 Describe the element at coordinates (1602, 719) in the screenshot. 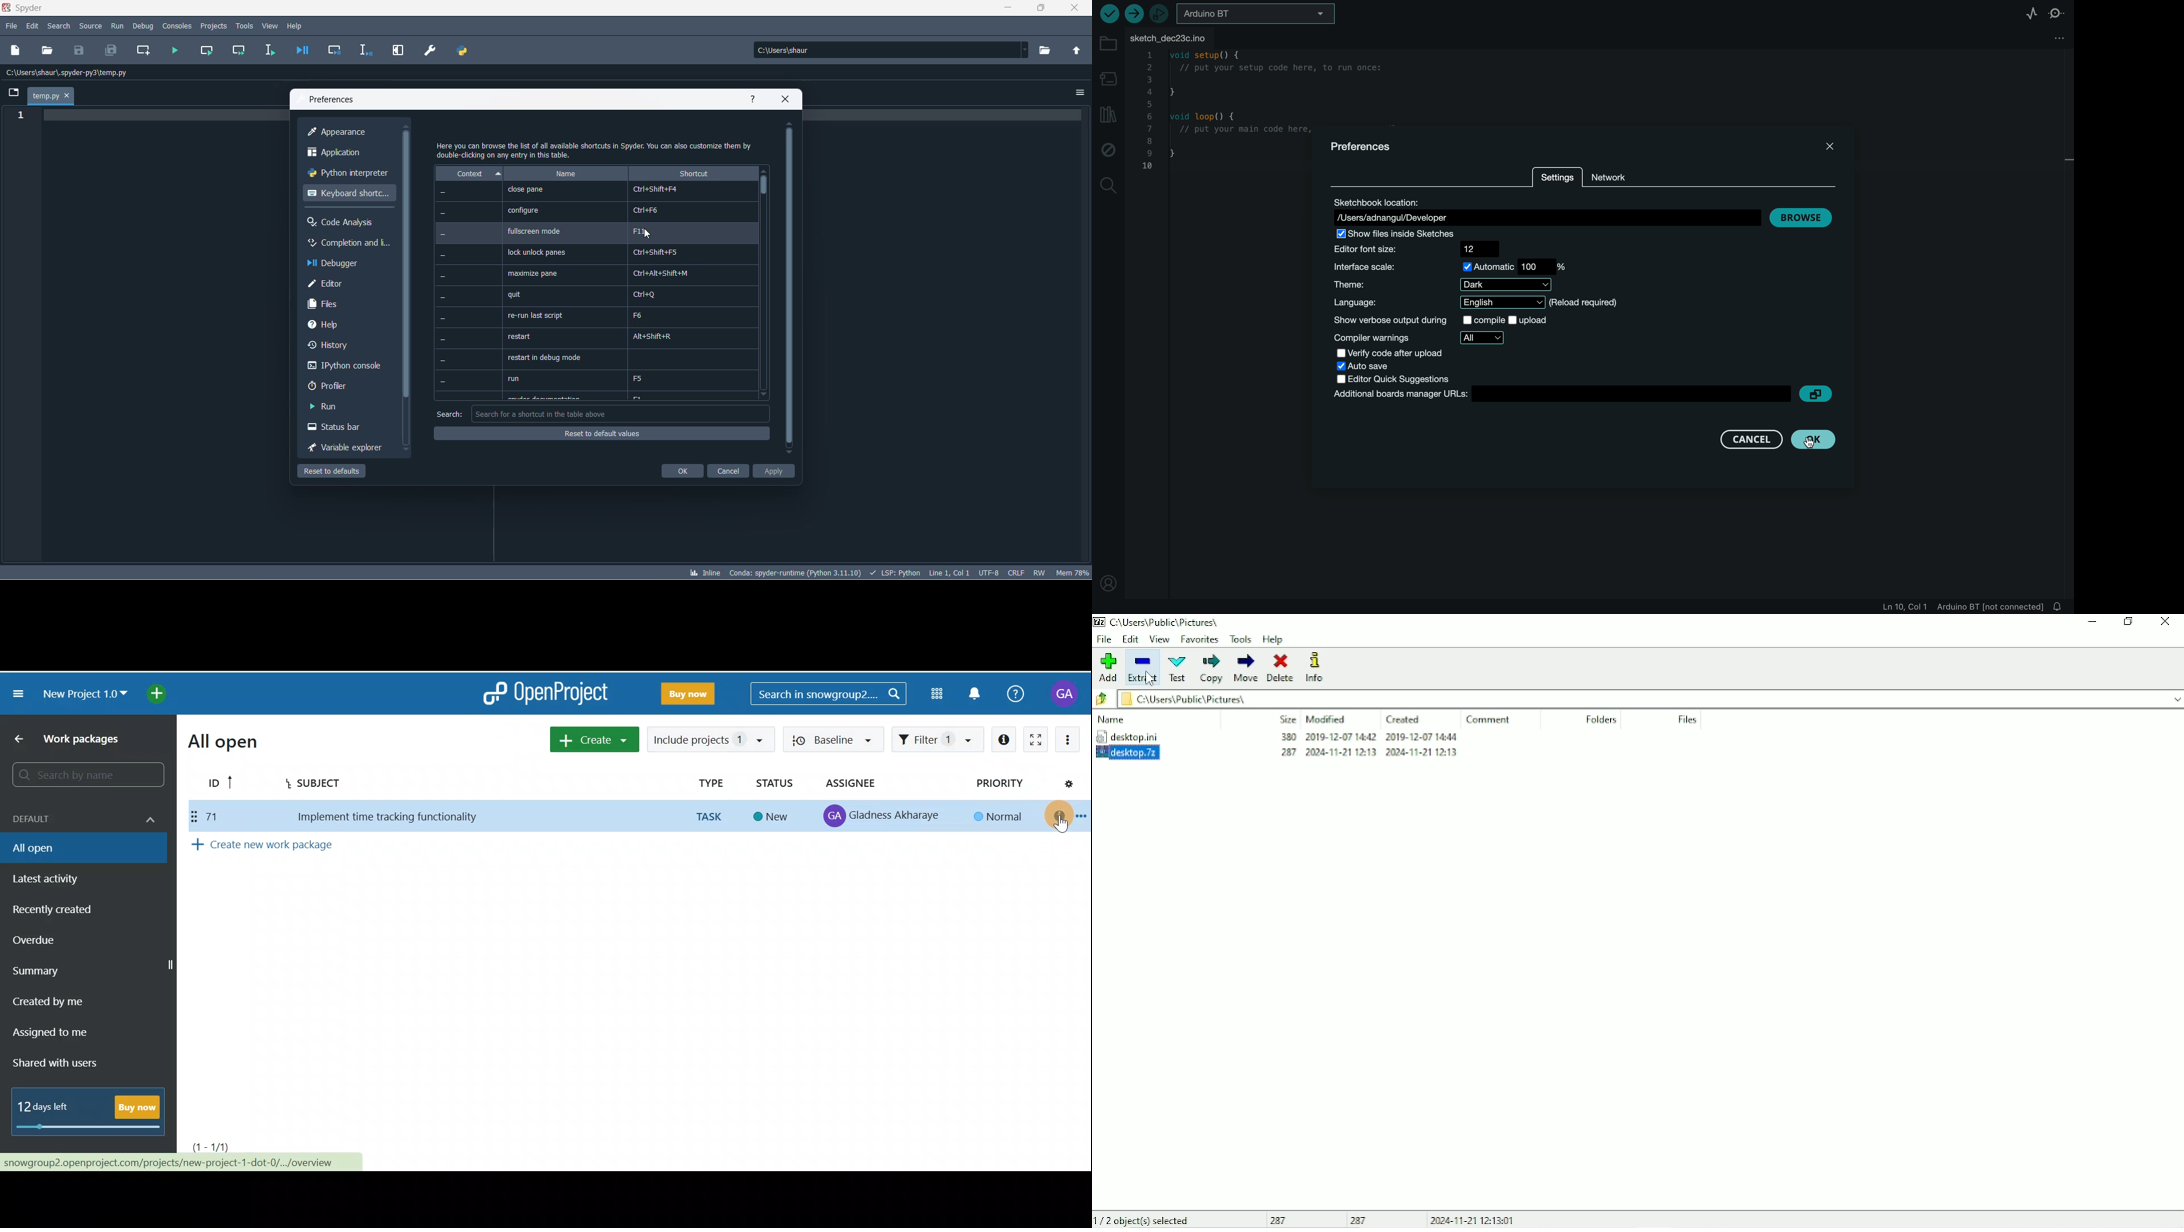

I see `Folders` at that location.